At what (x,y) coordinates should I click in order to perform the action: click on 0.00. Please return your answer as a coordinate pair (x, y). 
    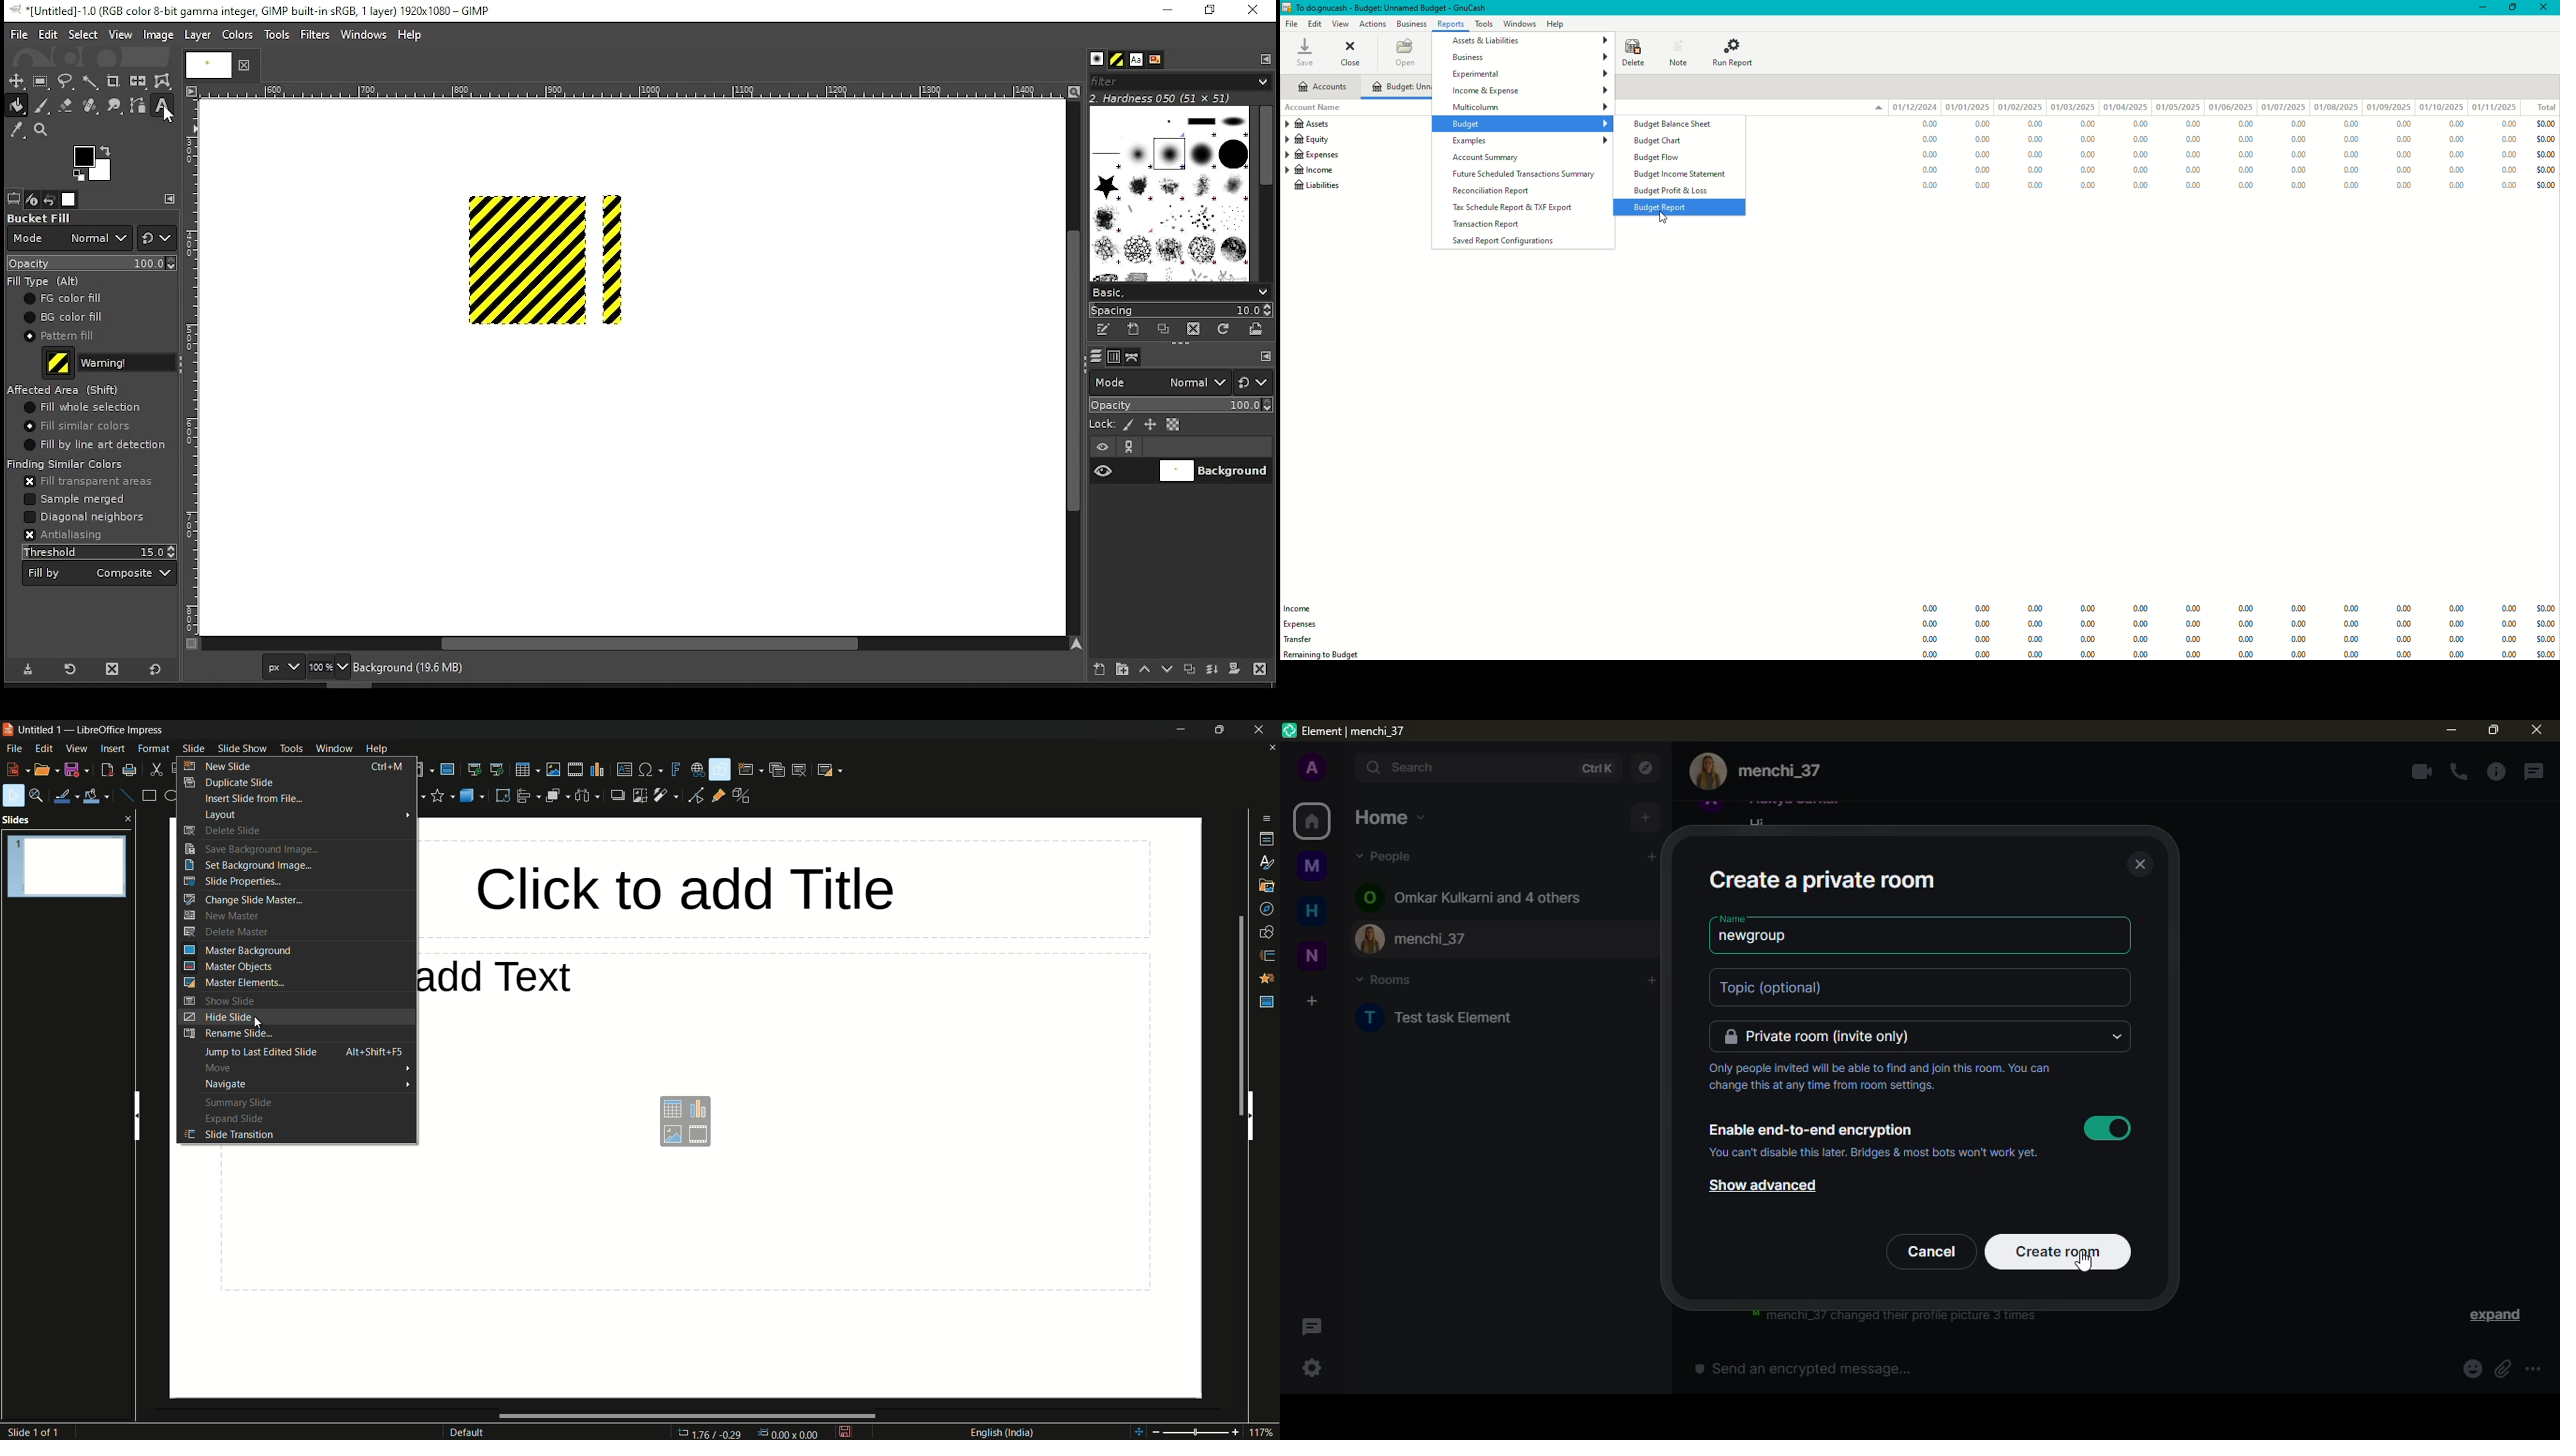
    Looking at the image, I should click on (2245, 185).